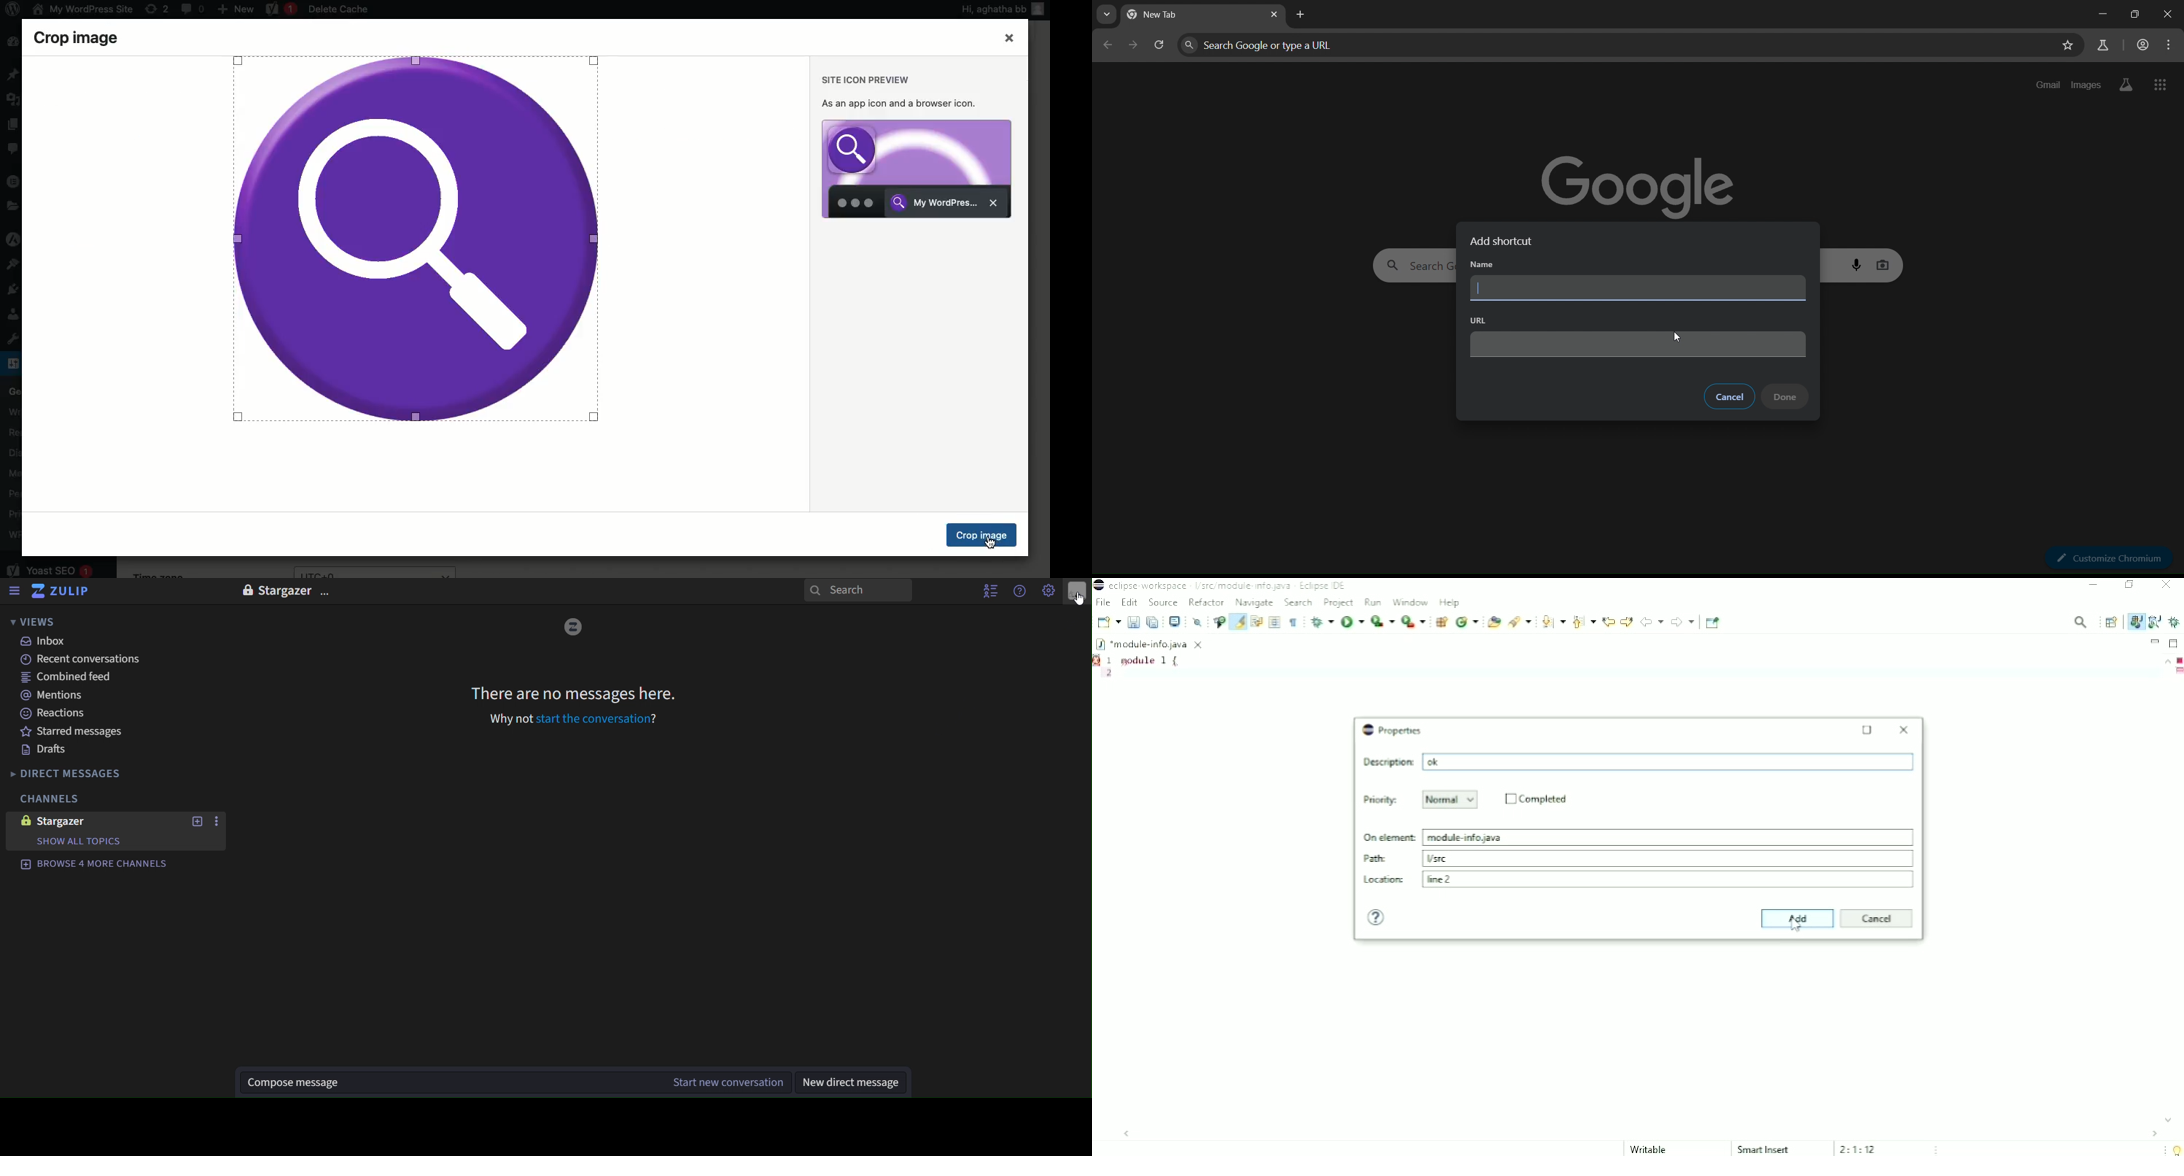 The image size is (2184, 1176). Describe the element at coordinates (1172, 16) in the screenshot. I see `current page` at that location.